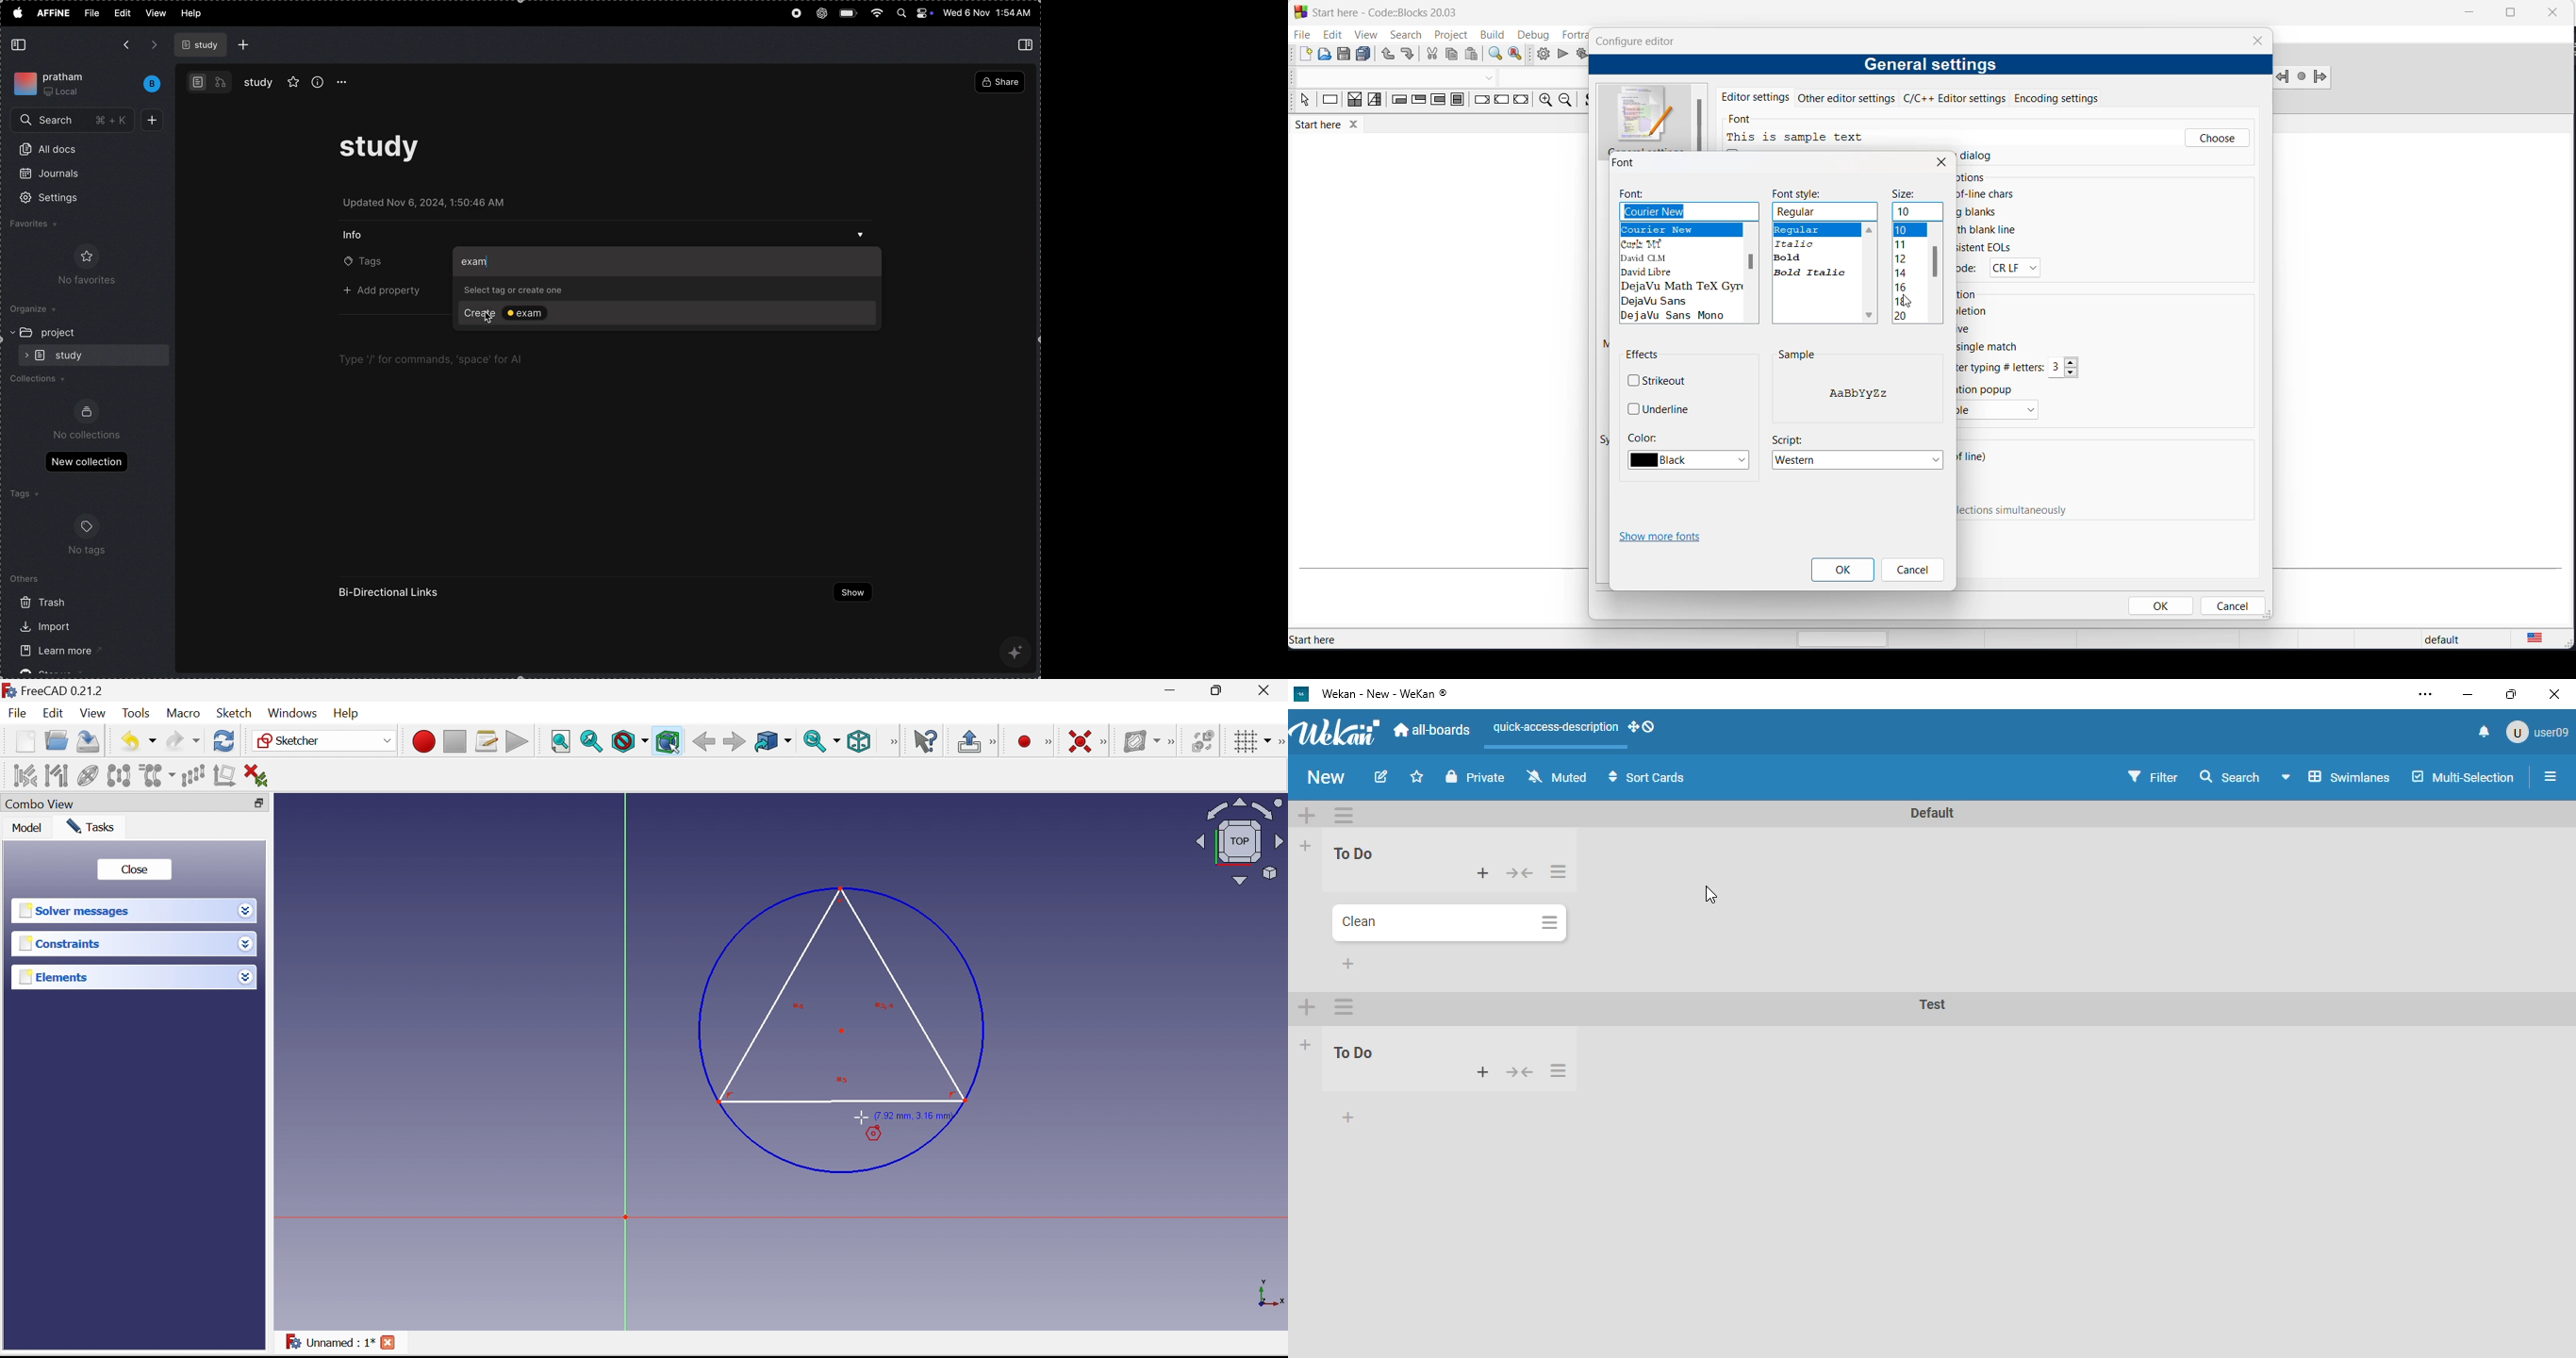 The image size is (2576, 1372). Describe the element at coordinates (1929, 66) in the screenshot. I see `general settings` at that location.